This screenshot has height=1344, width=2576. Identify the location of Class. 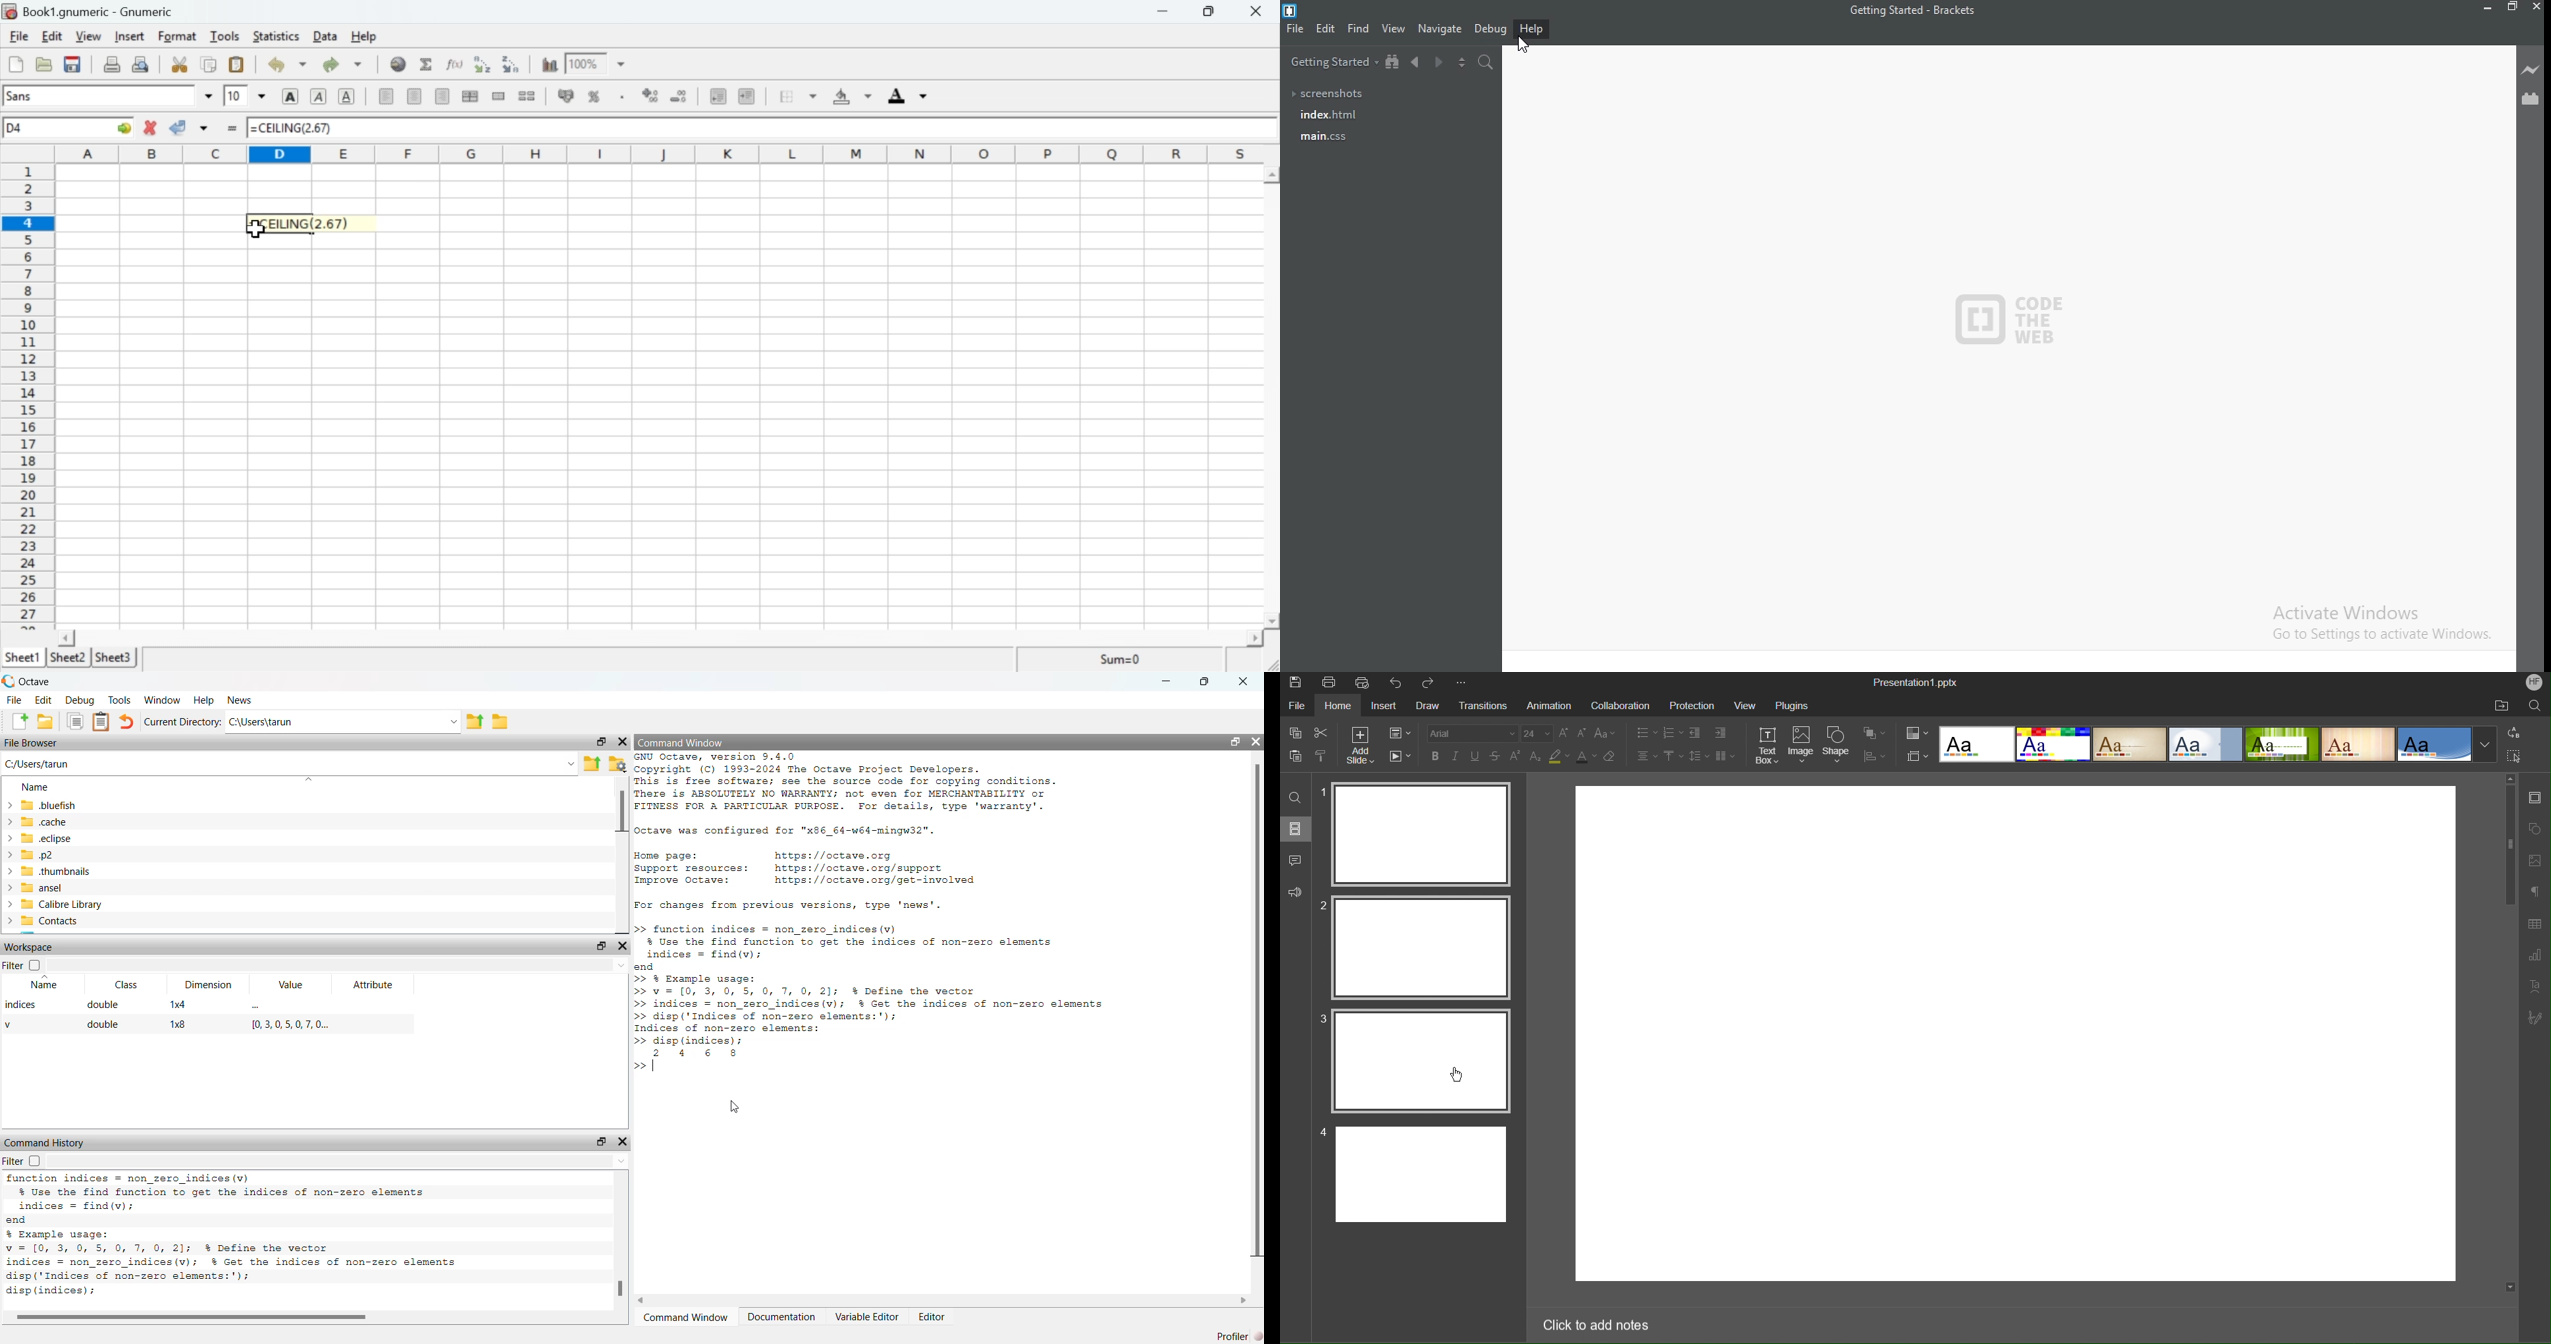
(127, 984).